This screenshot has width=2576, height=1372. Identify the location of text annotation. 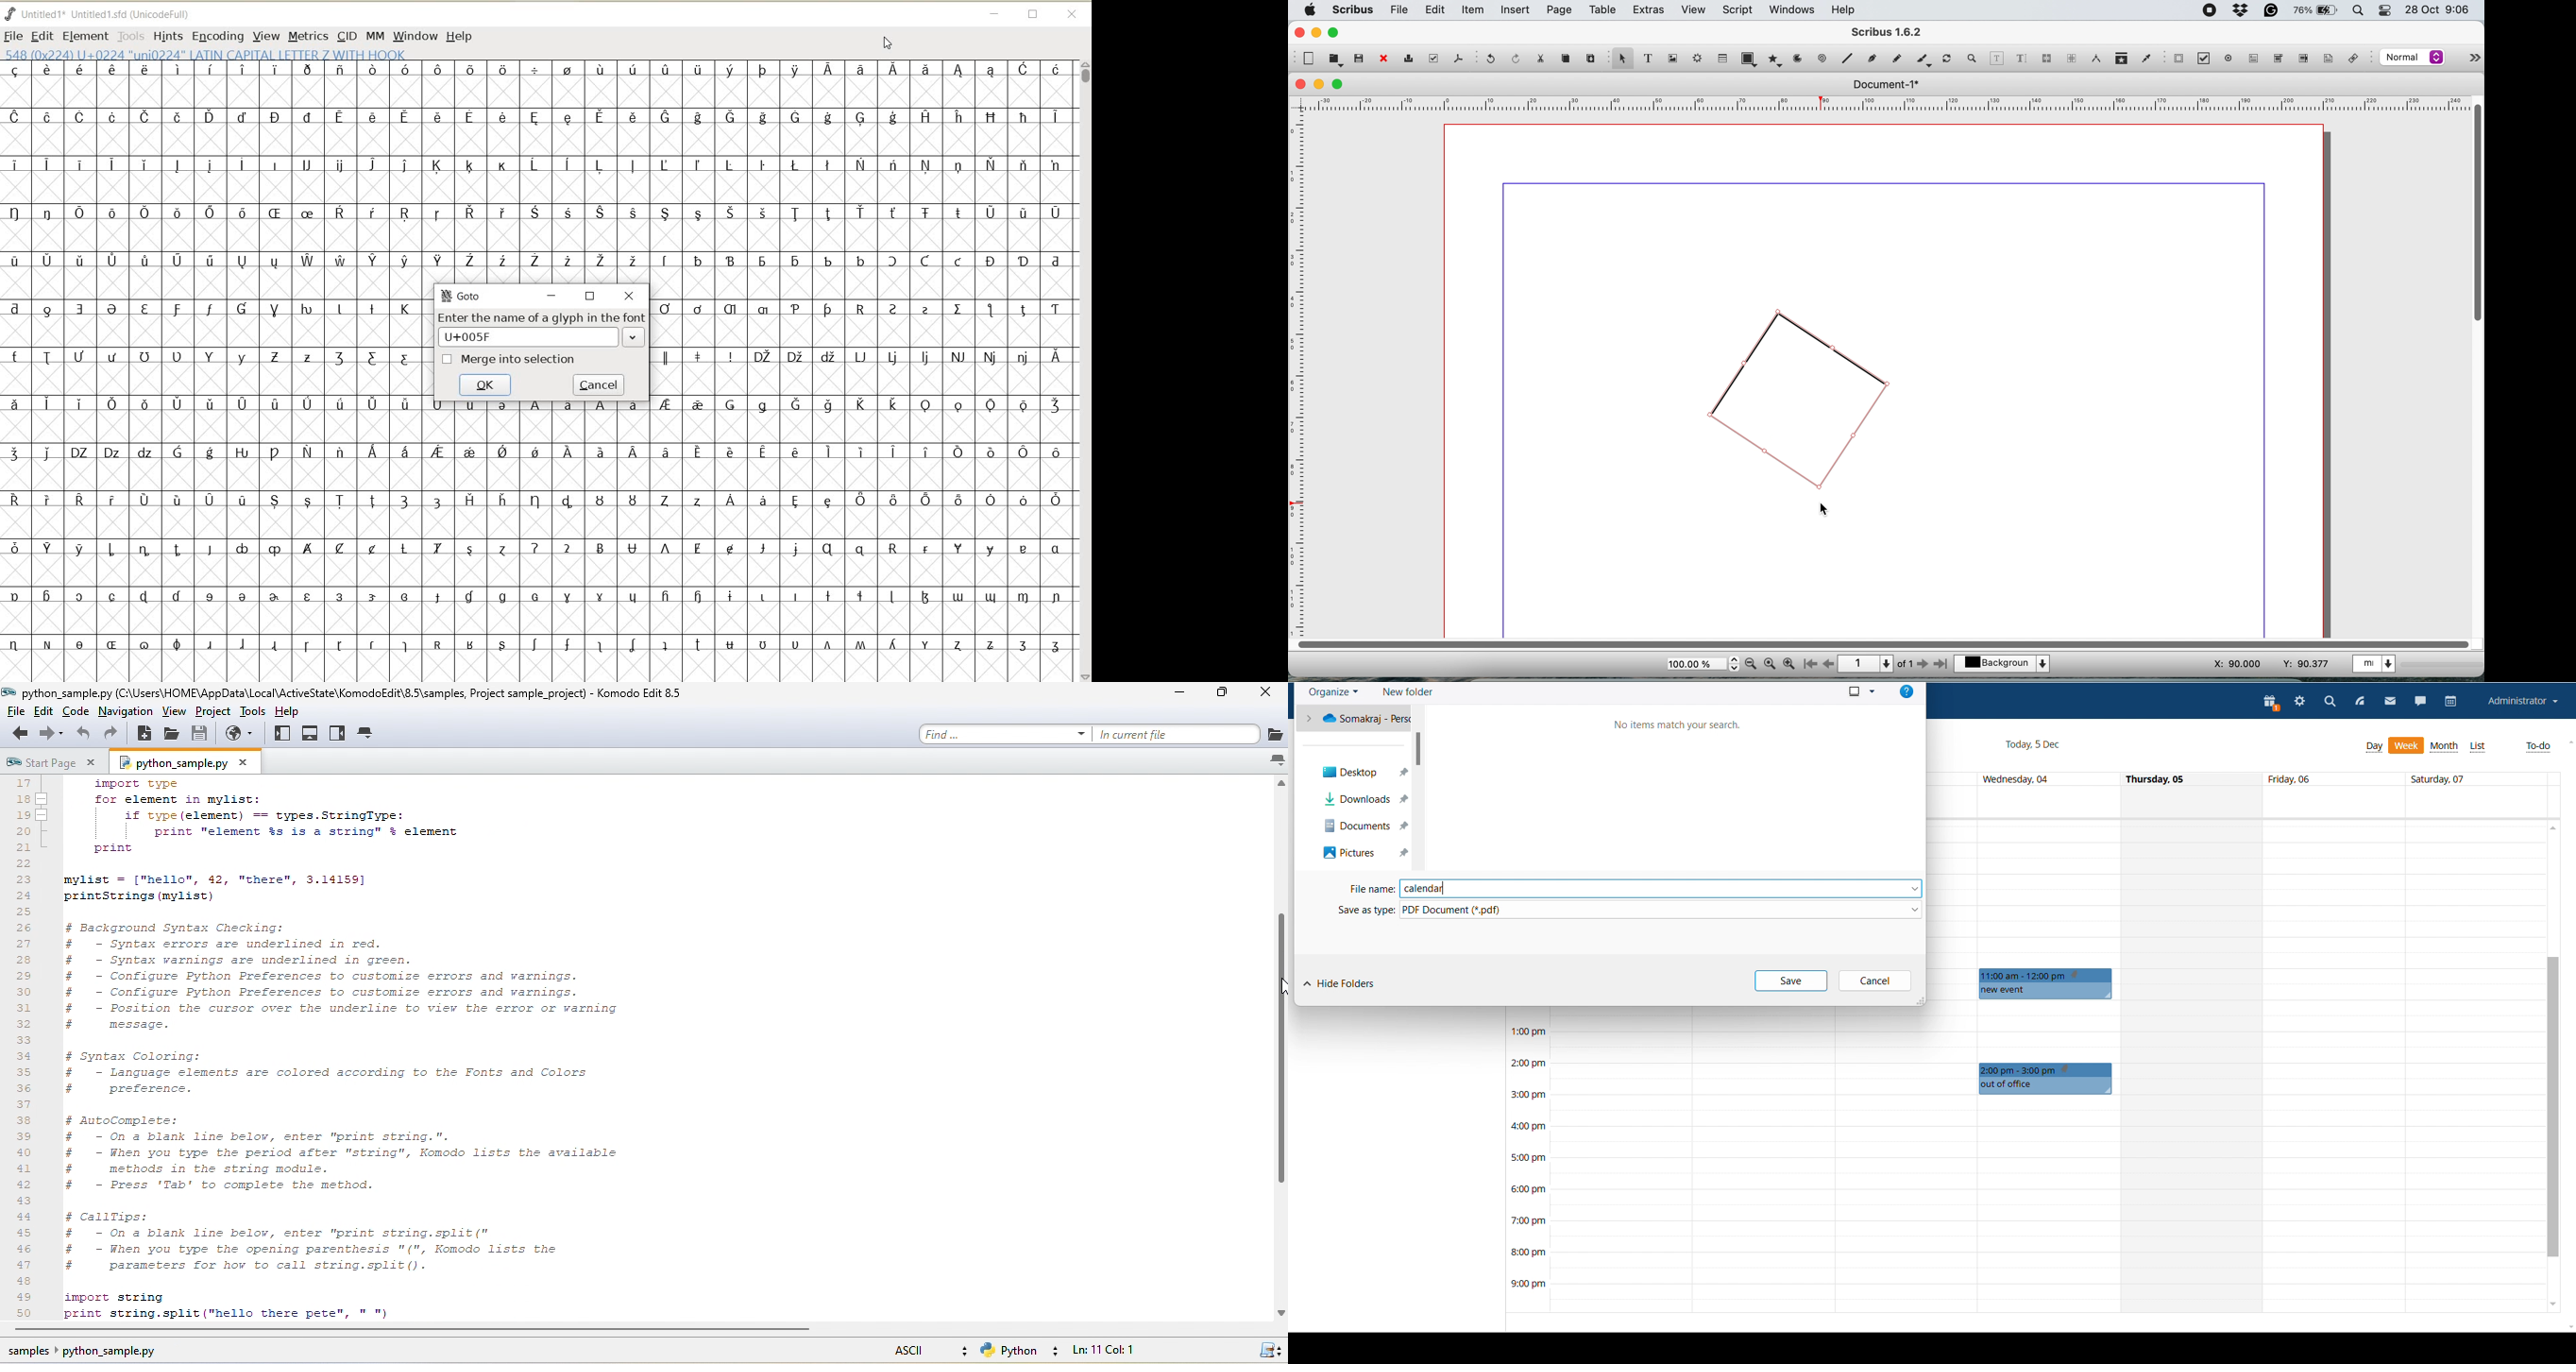
(2328, 59).